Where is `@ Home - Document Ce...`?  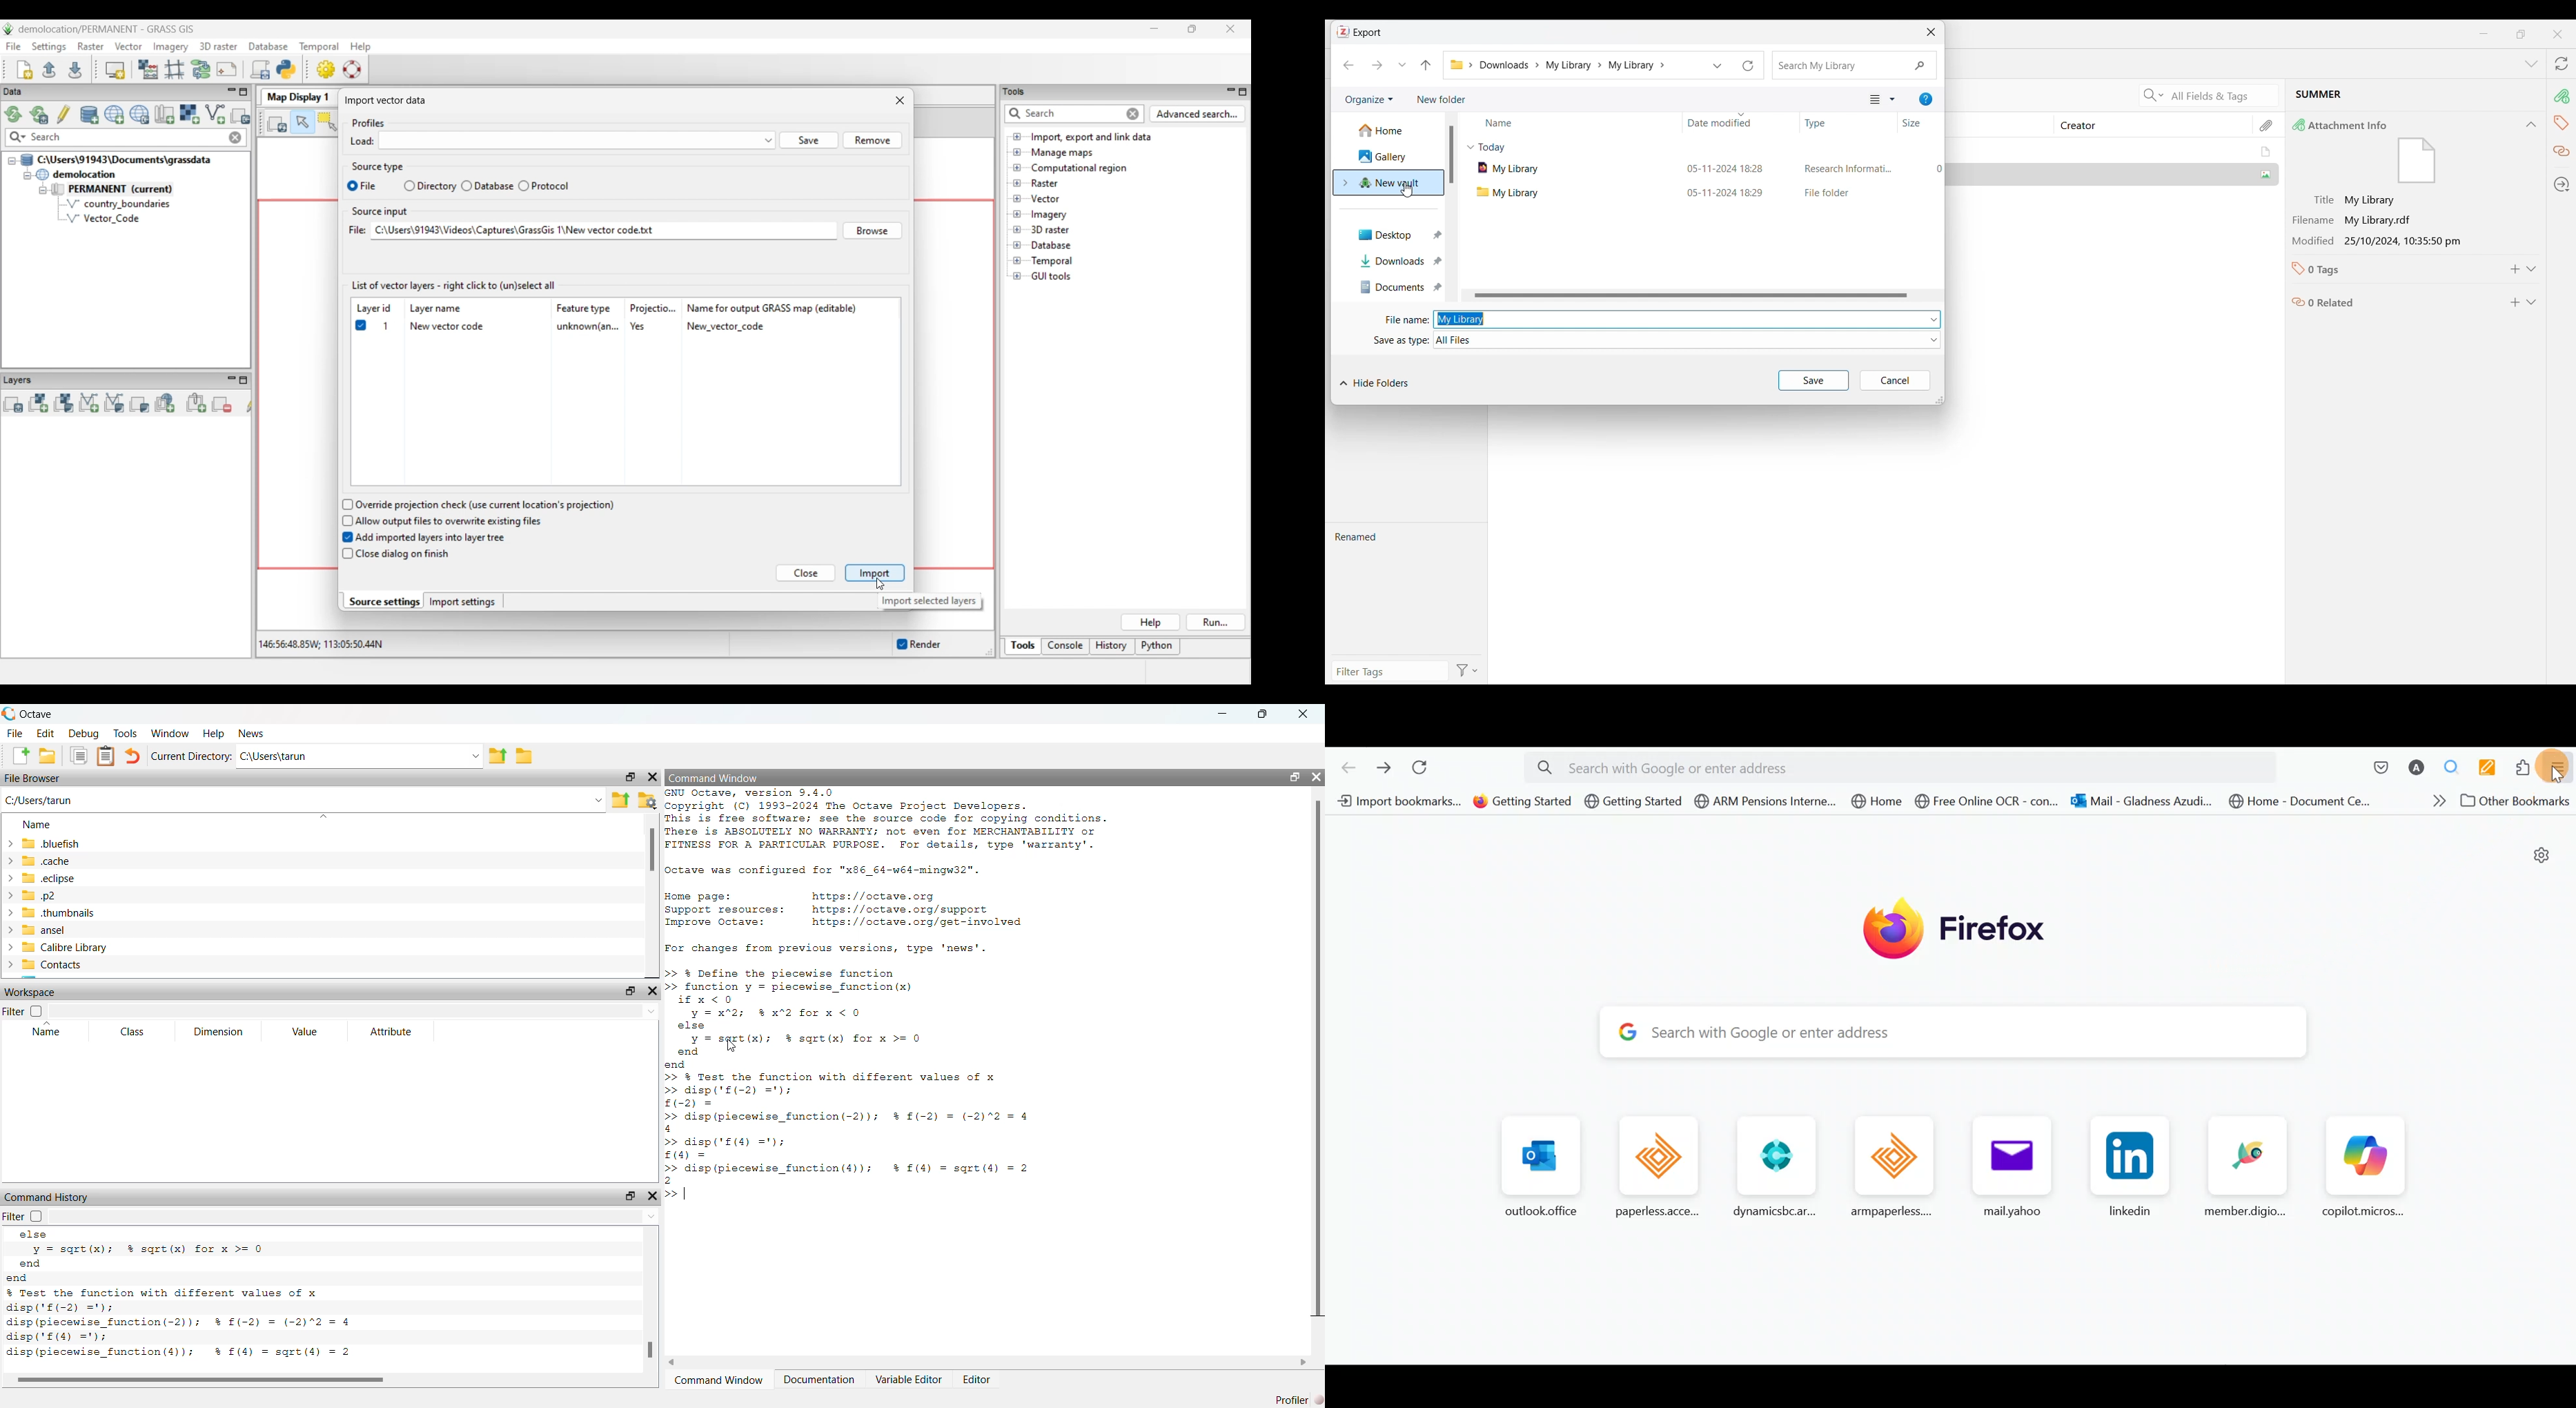 @ Home - Document Ce... is located at coordinates (2291, 800).